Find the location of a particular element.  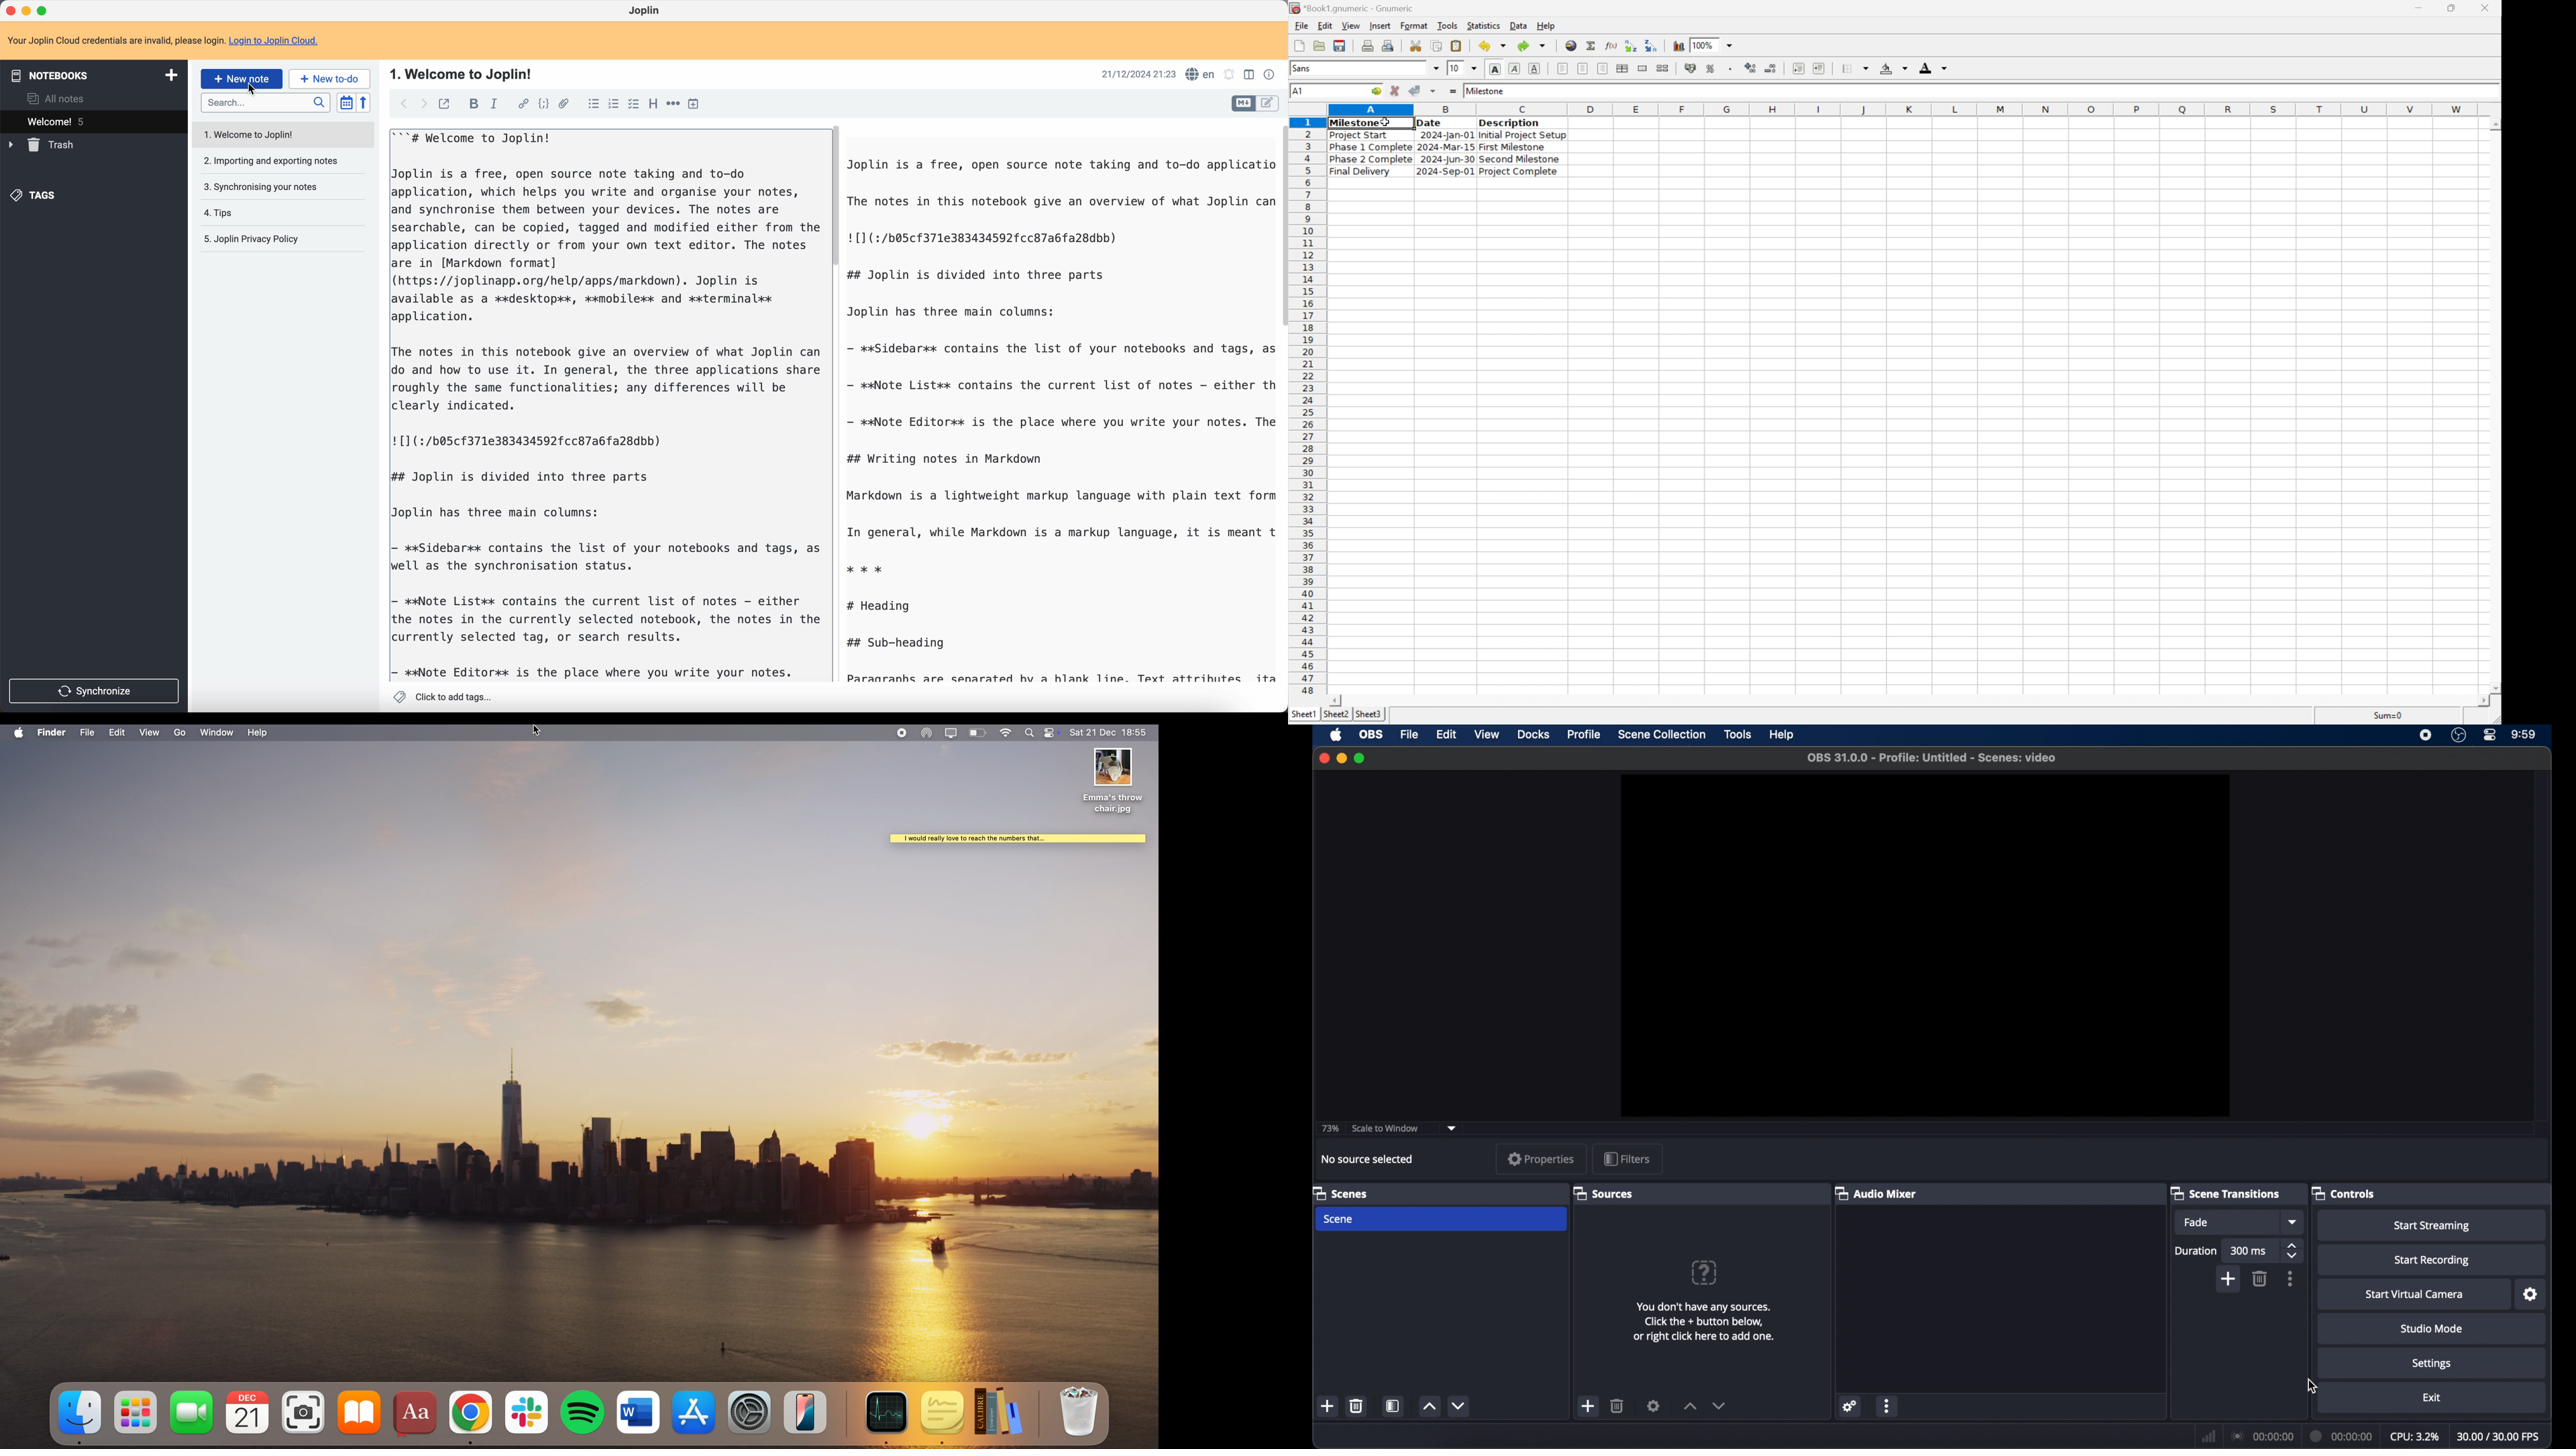

no source selected  is located at coordinates (1367, 1159).